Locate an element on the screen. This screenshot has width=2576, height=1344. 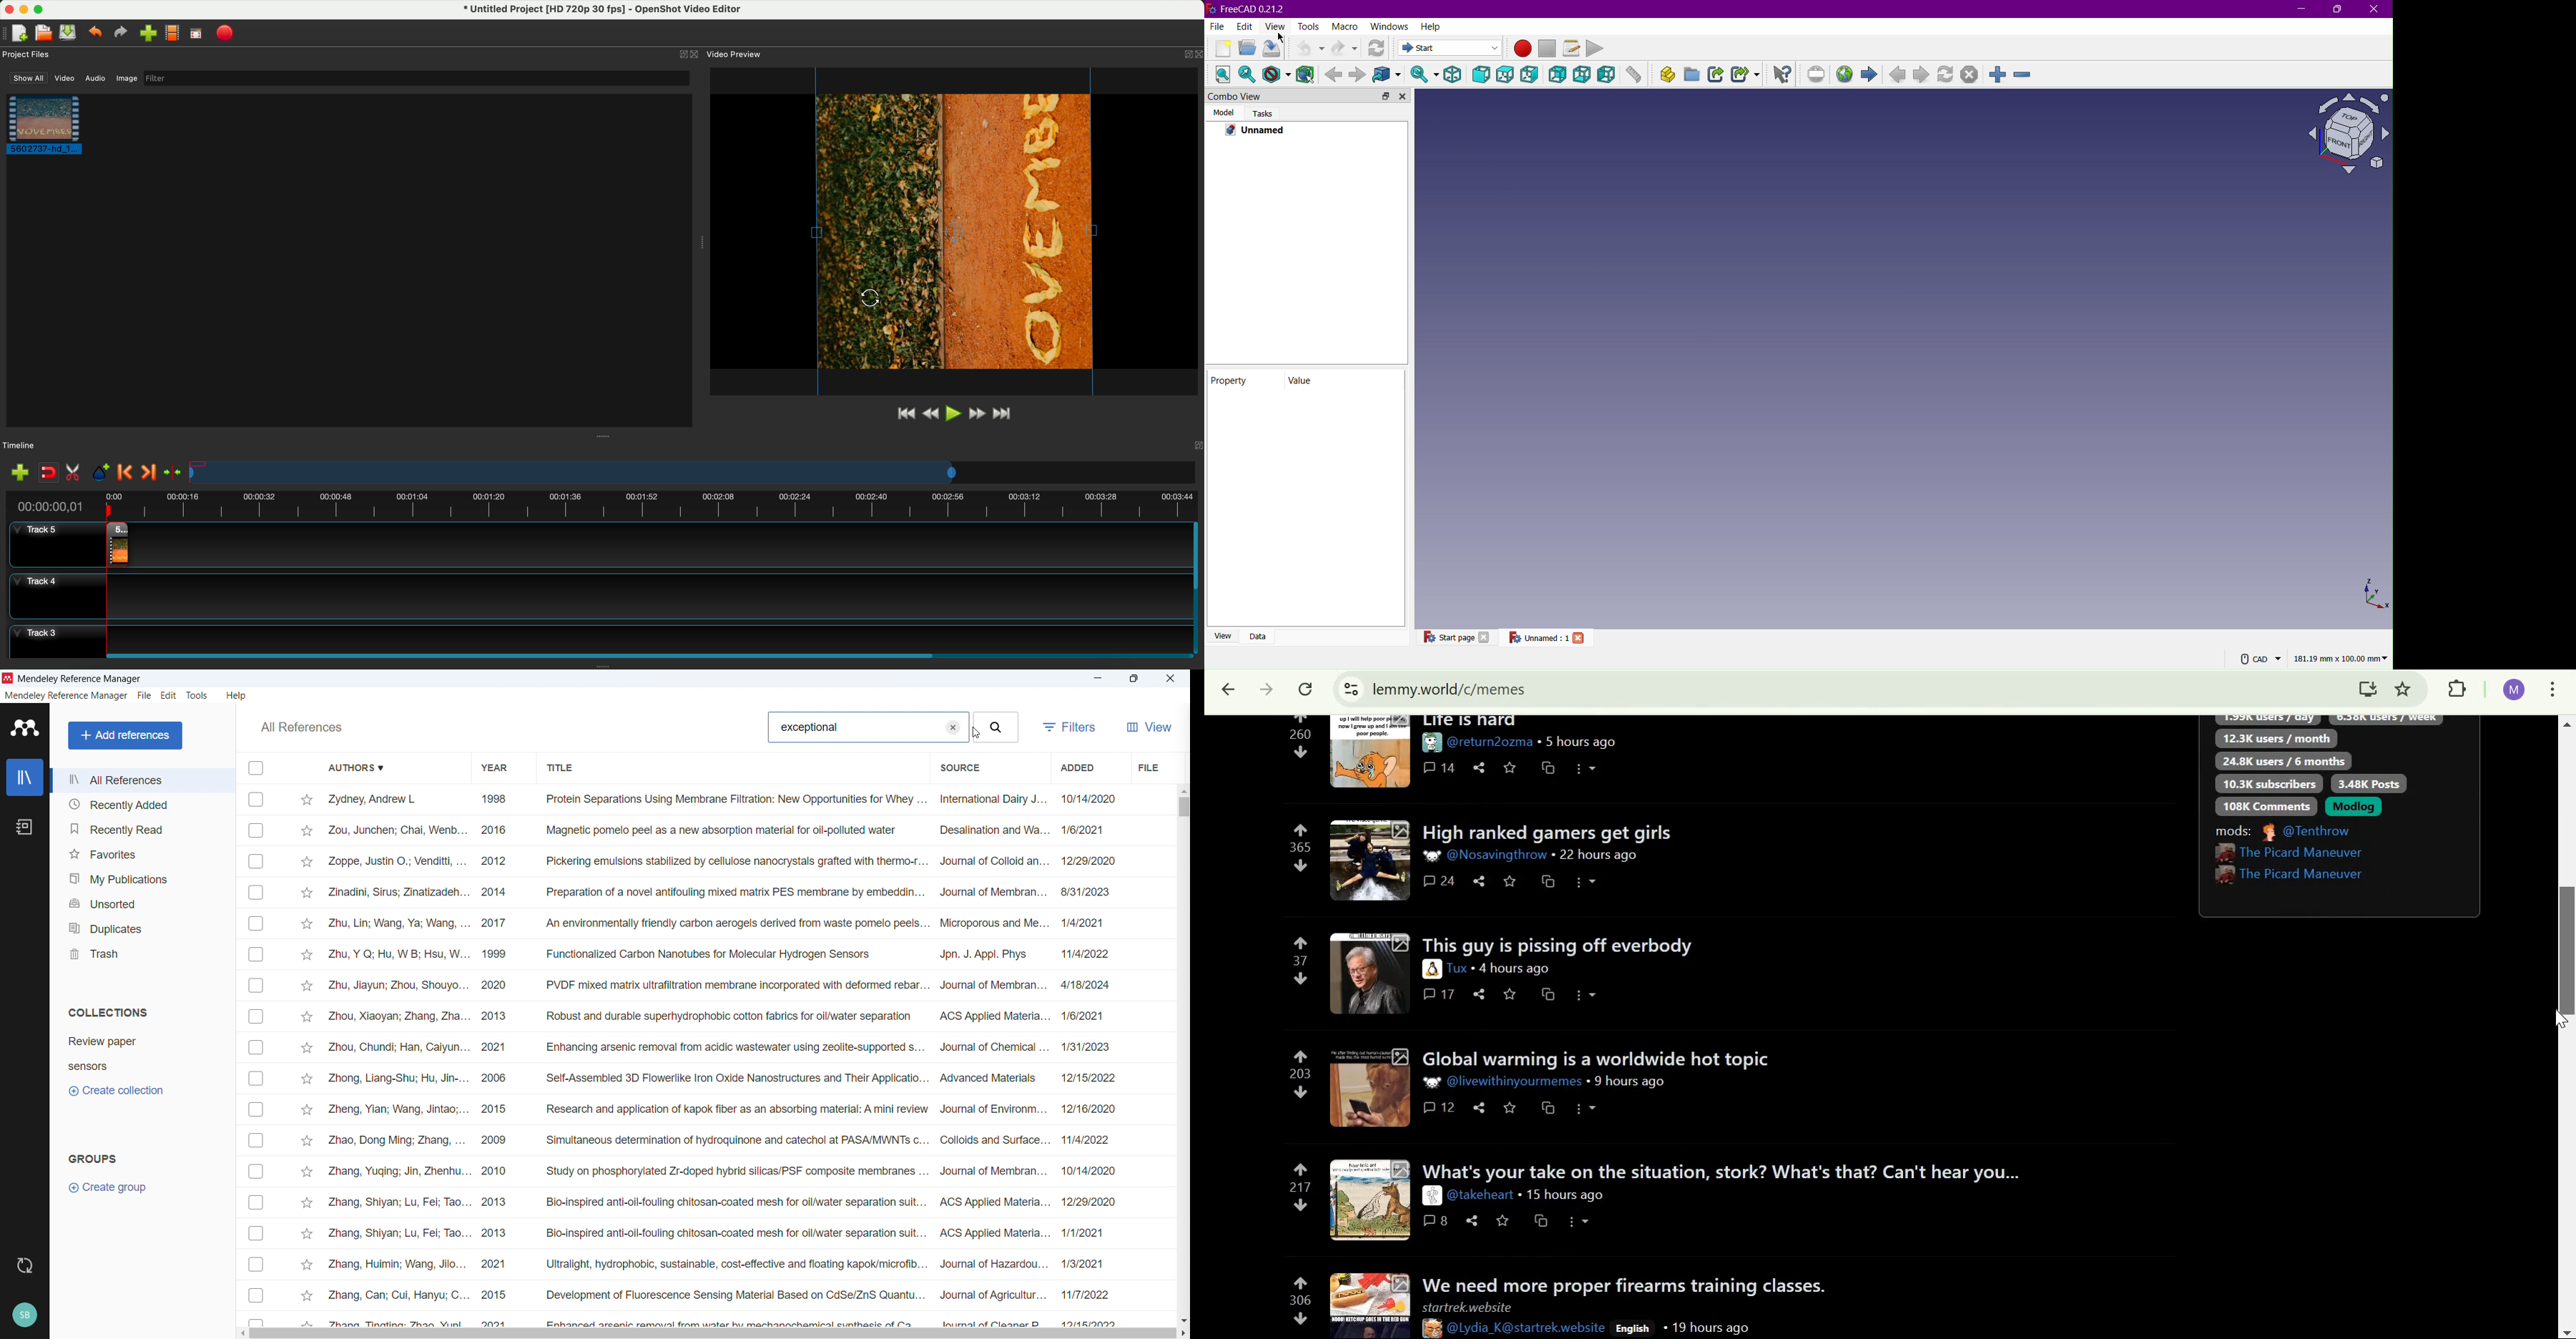
Collections  is located at coordinates (109, 1011).